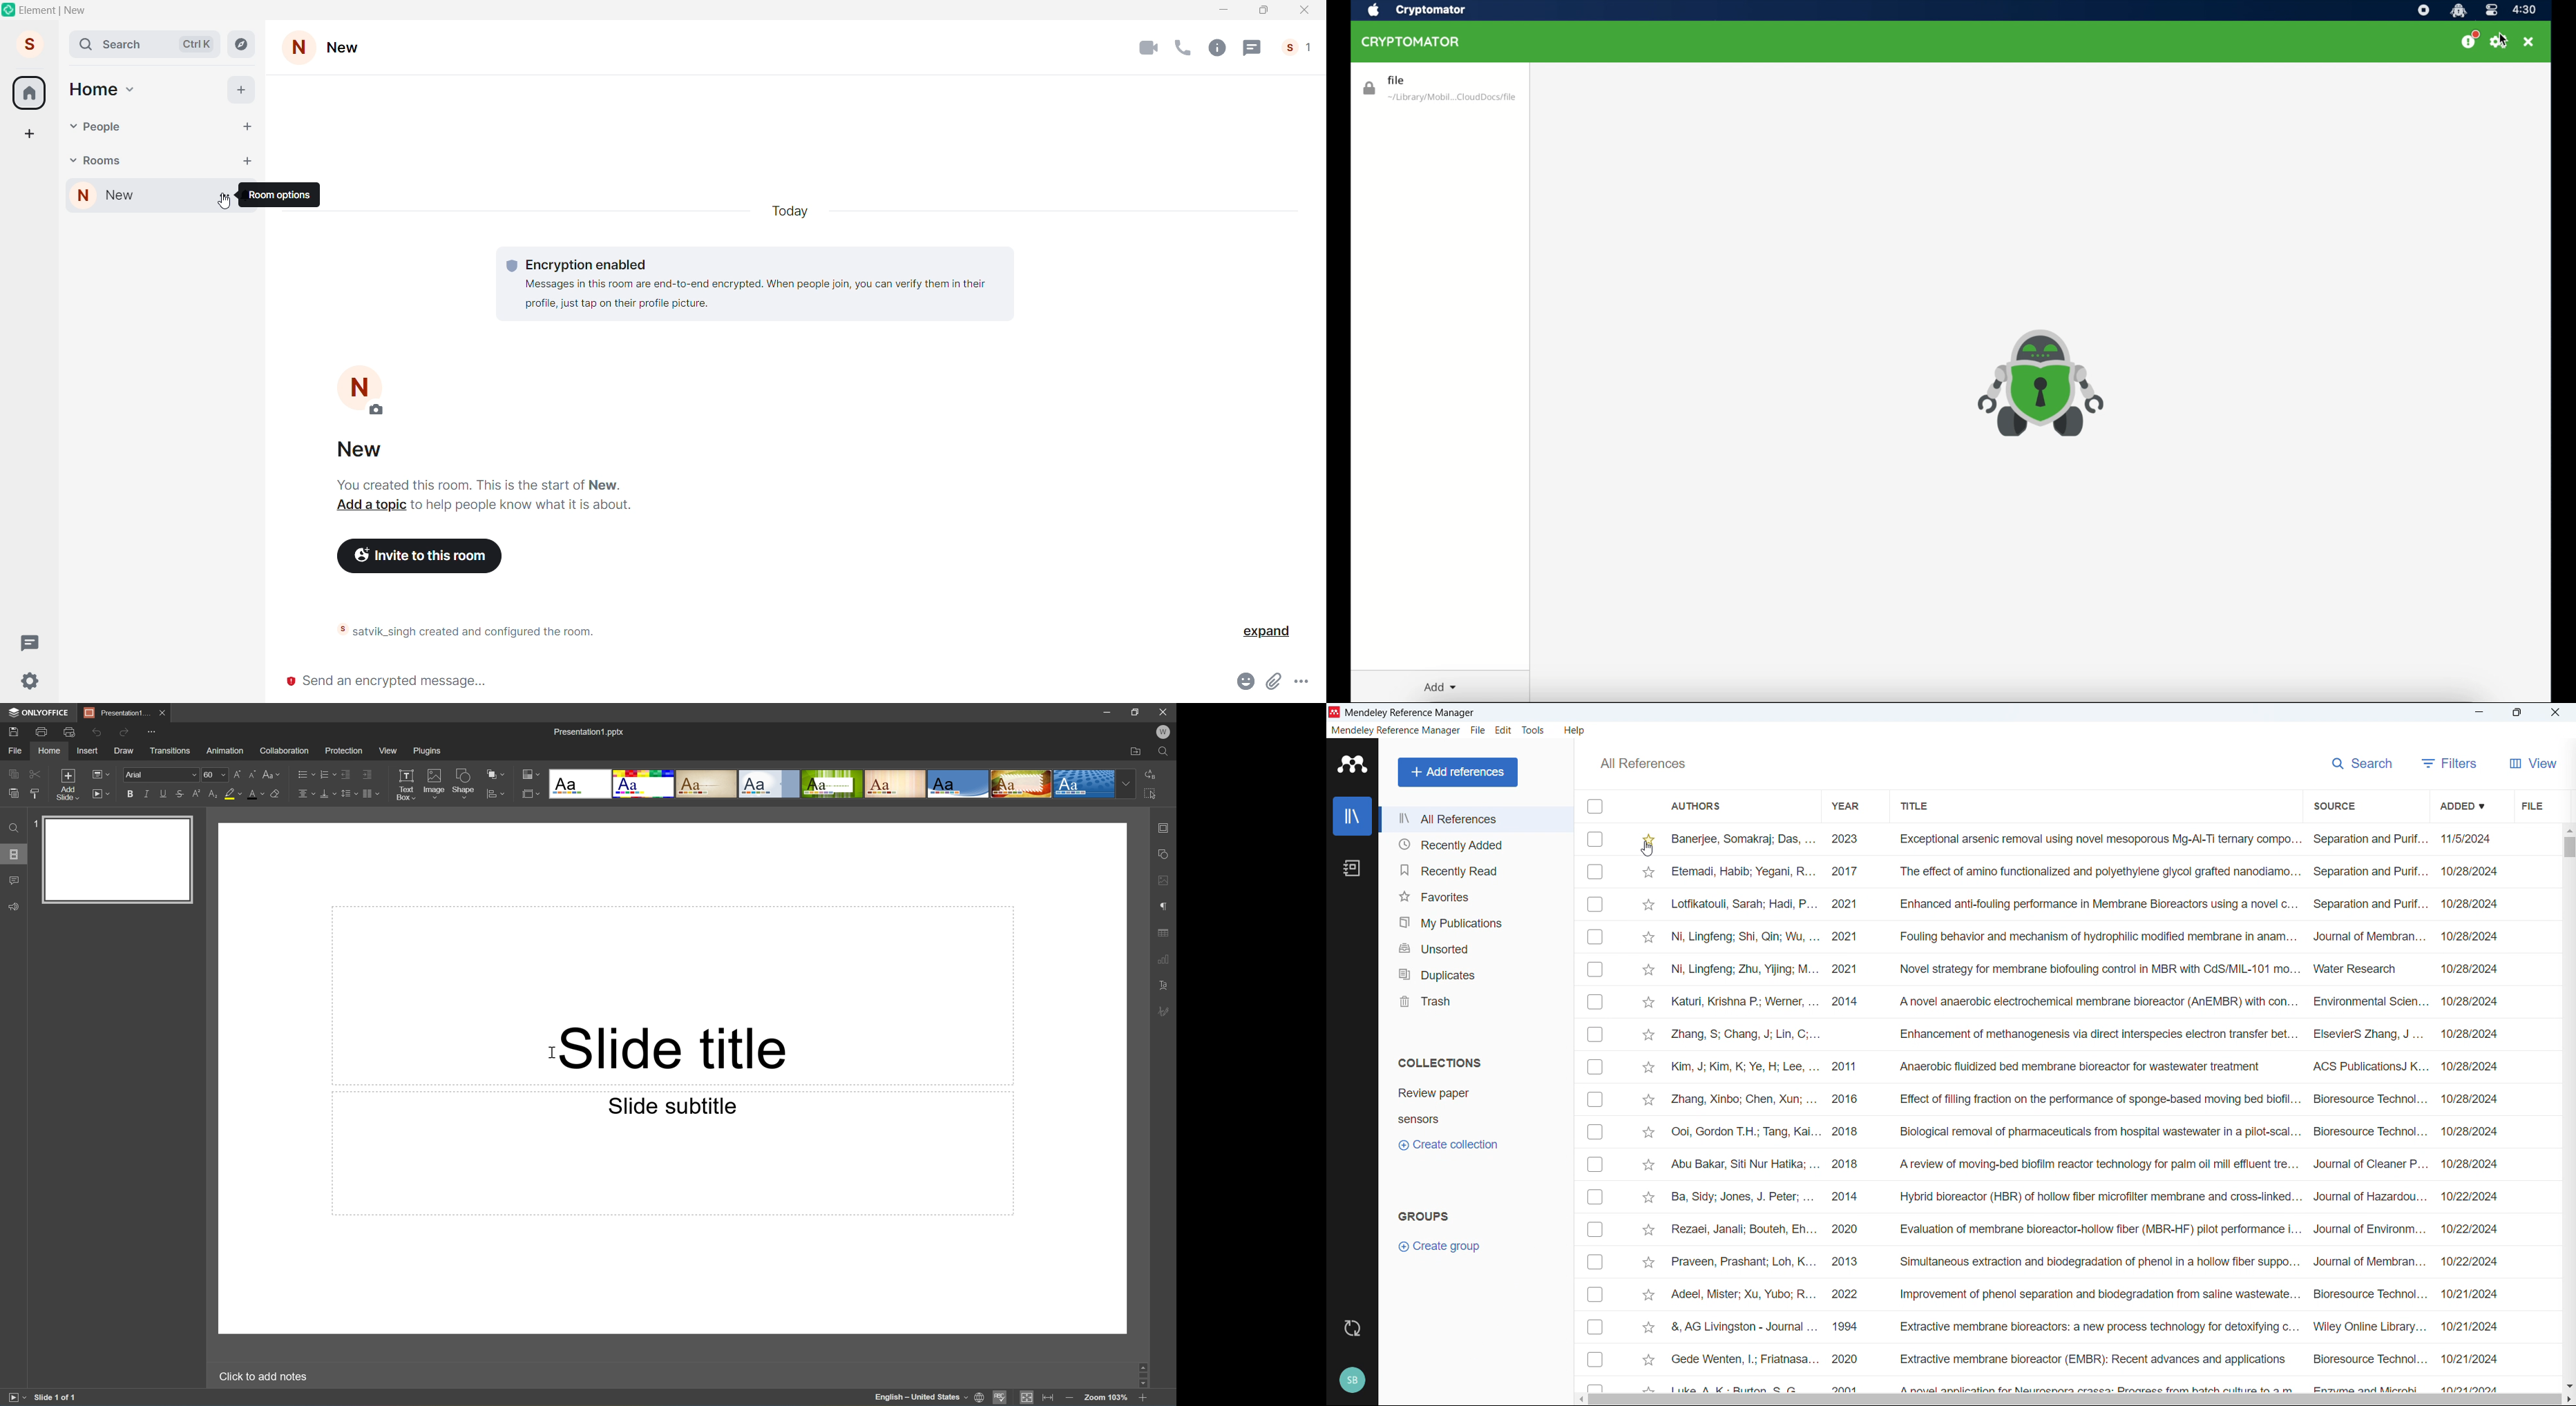  I want to click on to help people know what it is about., so click(522, 508).